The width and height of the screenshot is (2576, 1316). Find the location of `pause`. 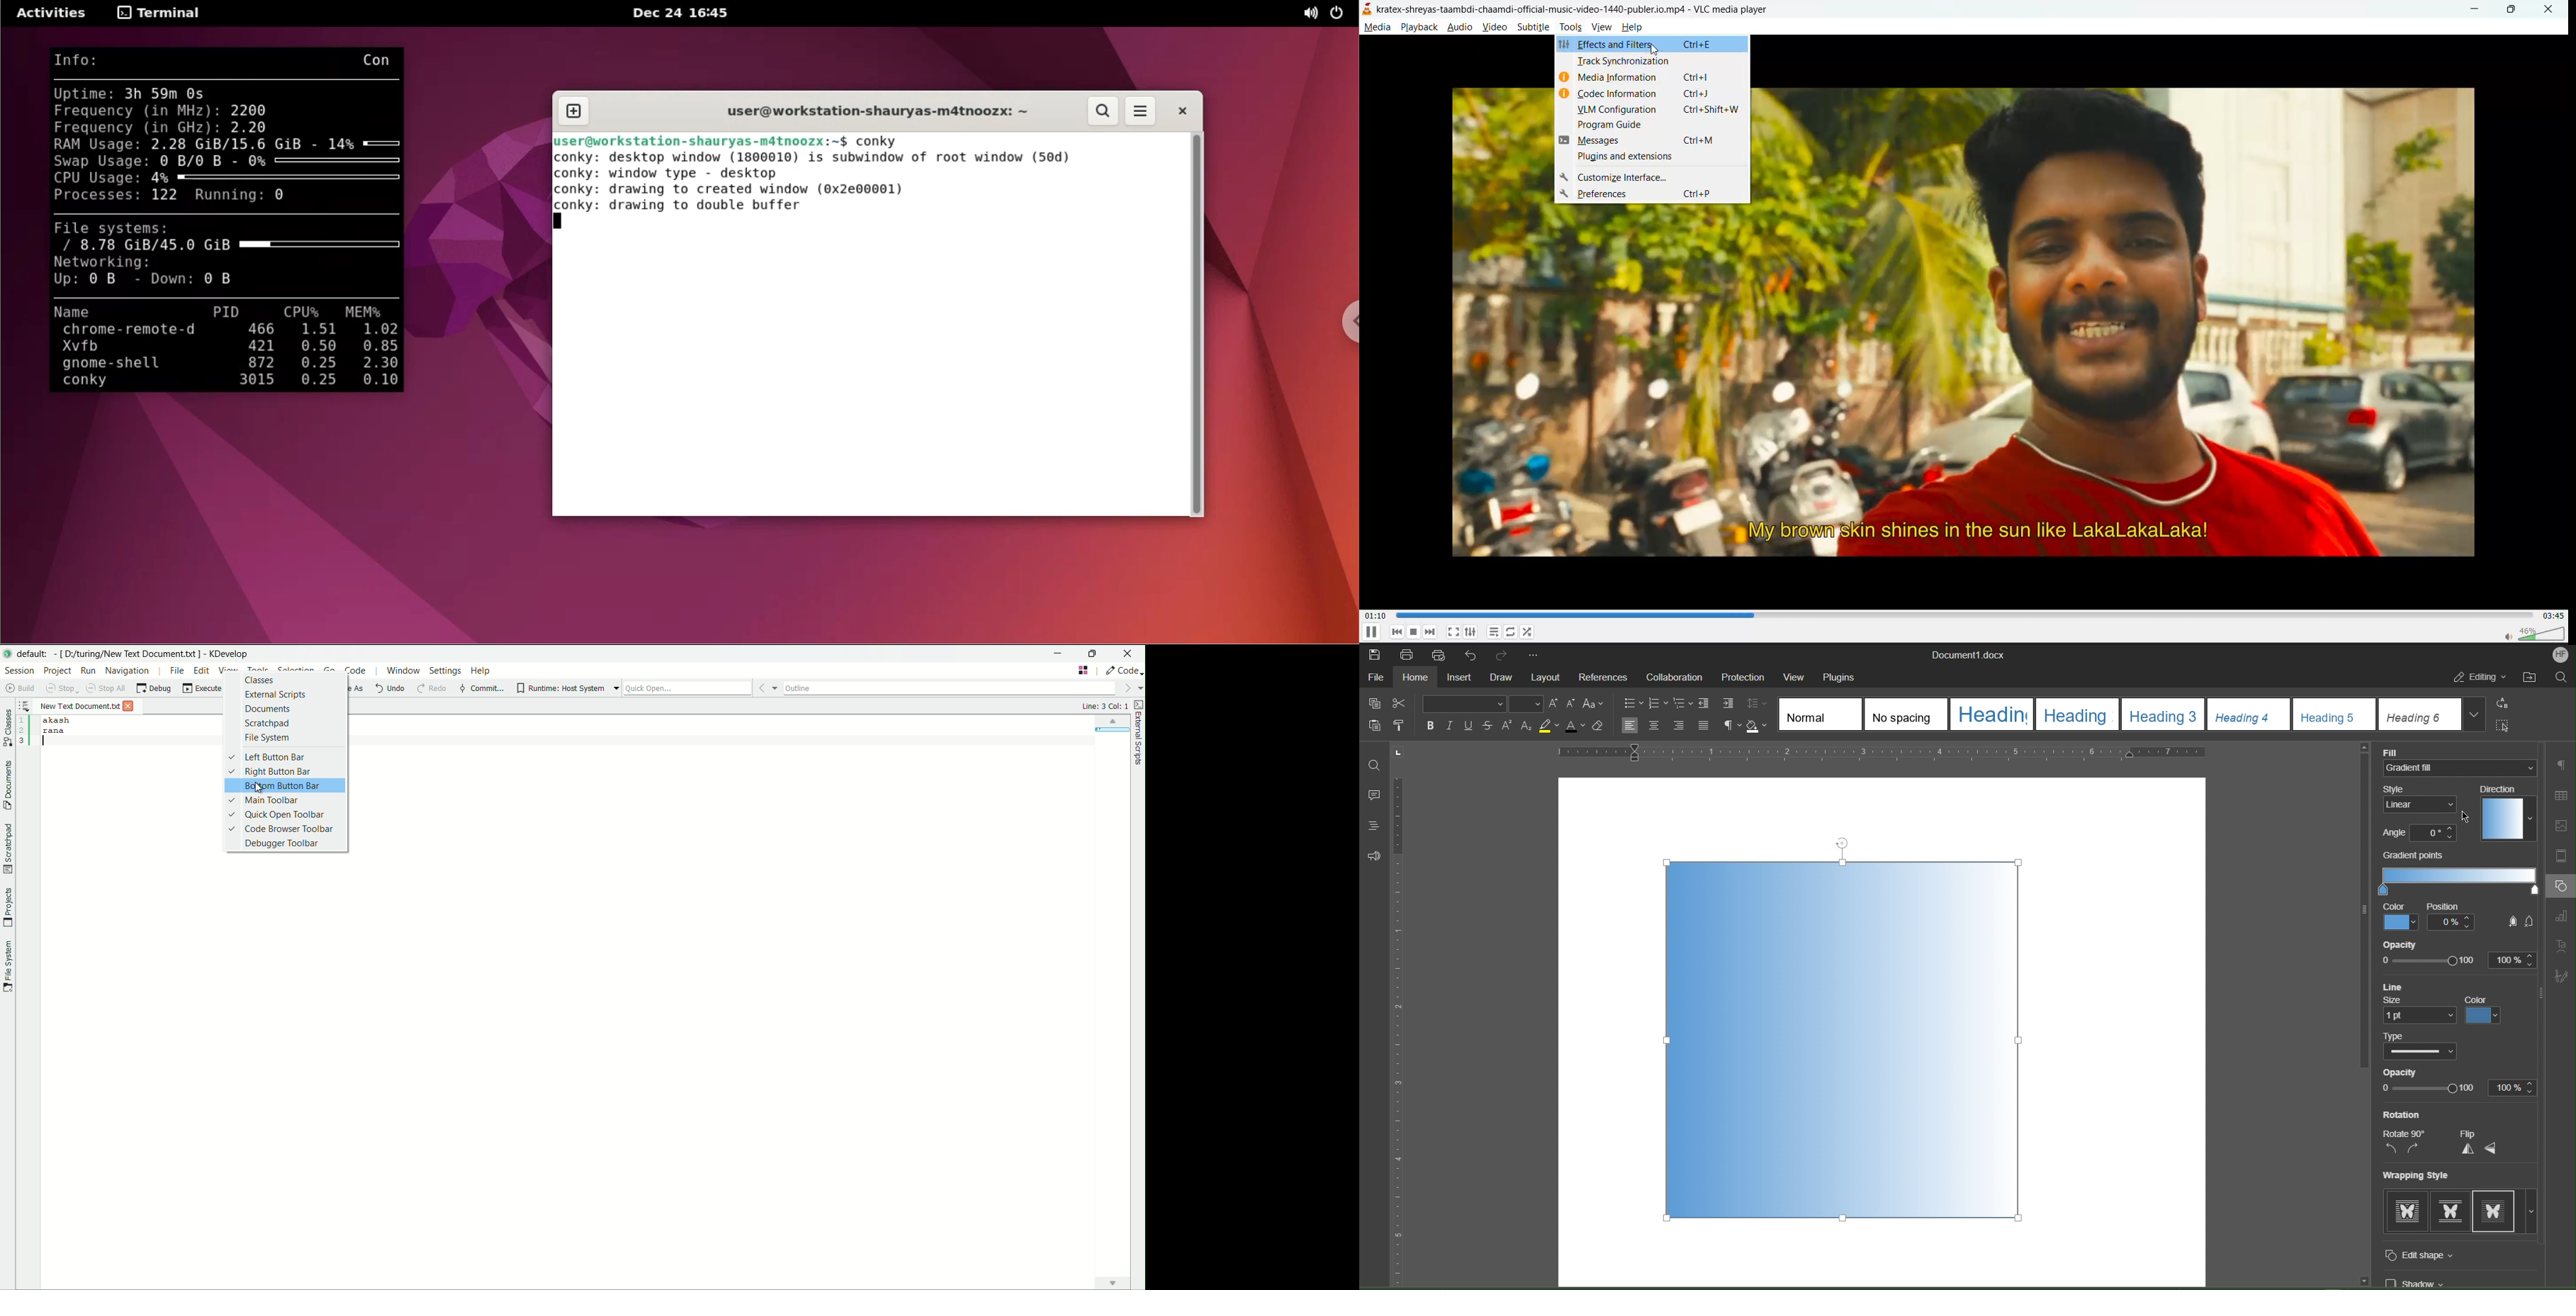

pause is located at coordinates (1371, 634).